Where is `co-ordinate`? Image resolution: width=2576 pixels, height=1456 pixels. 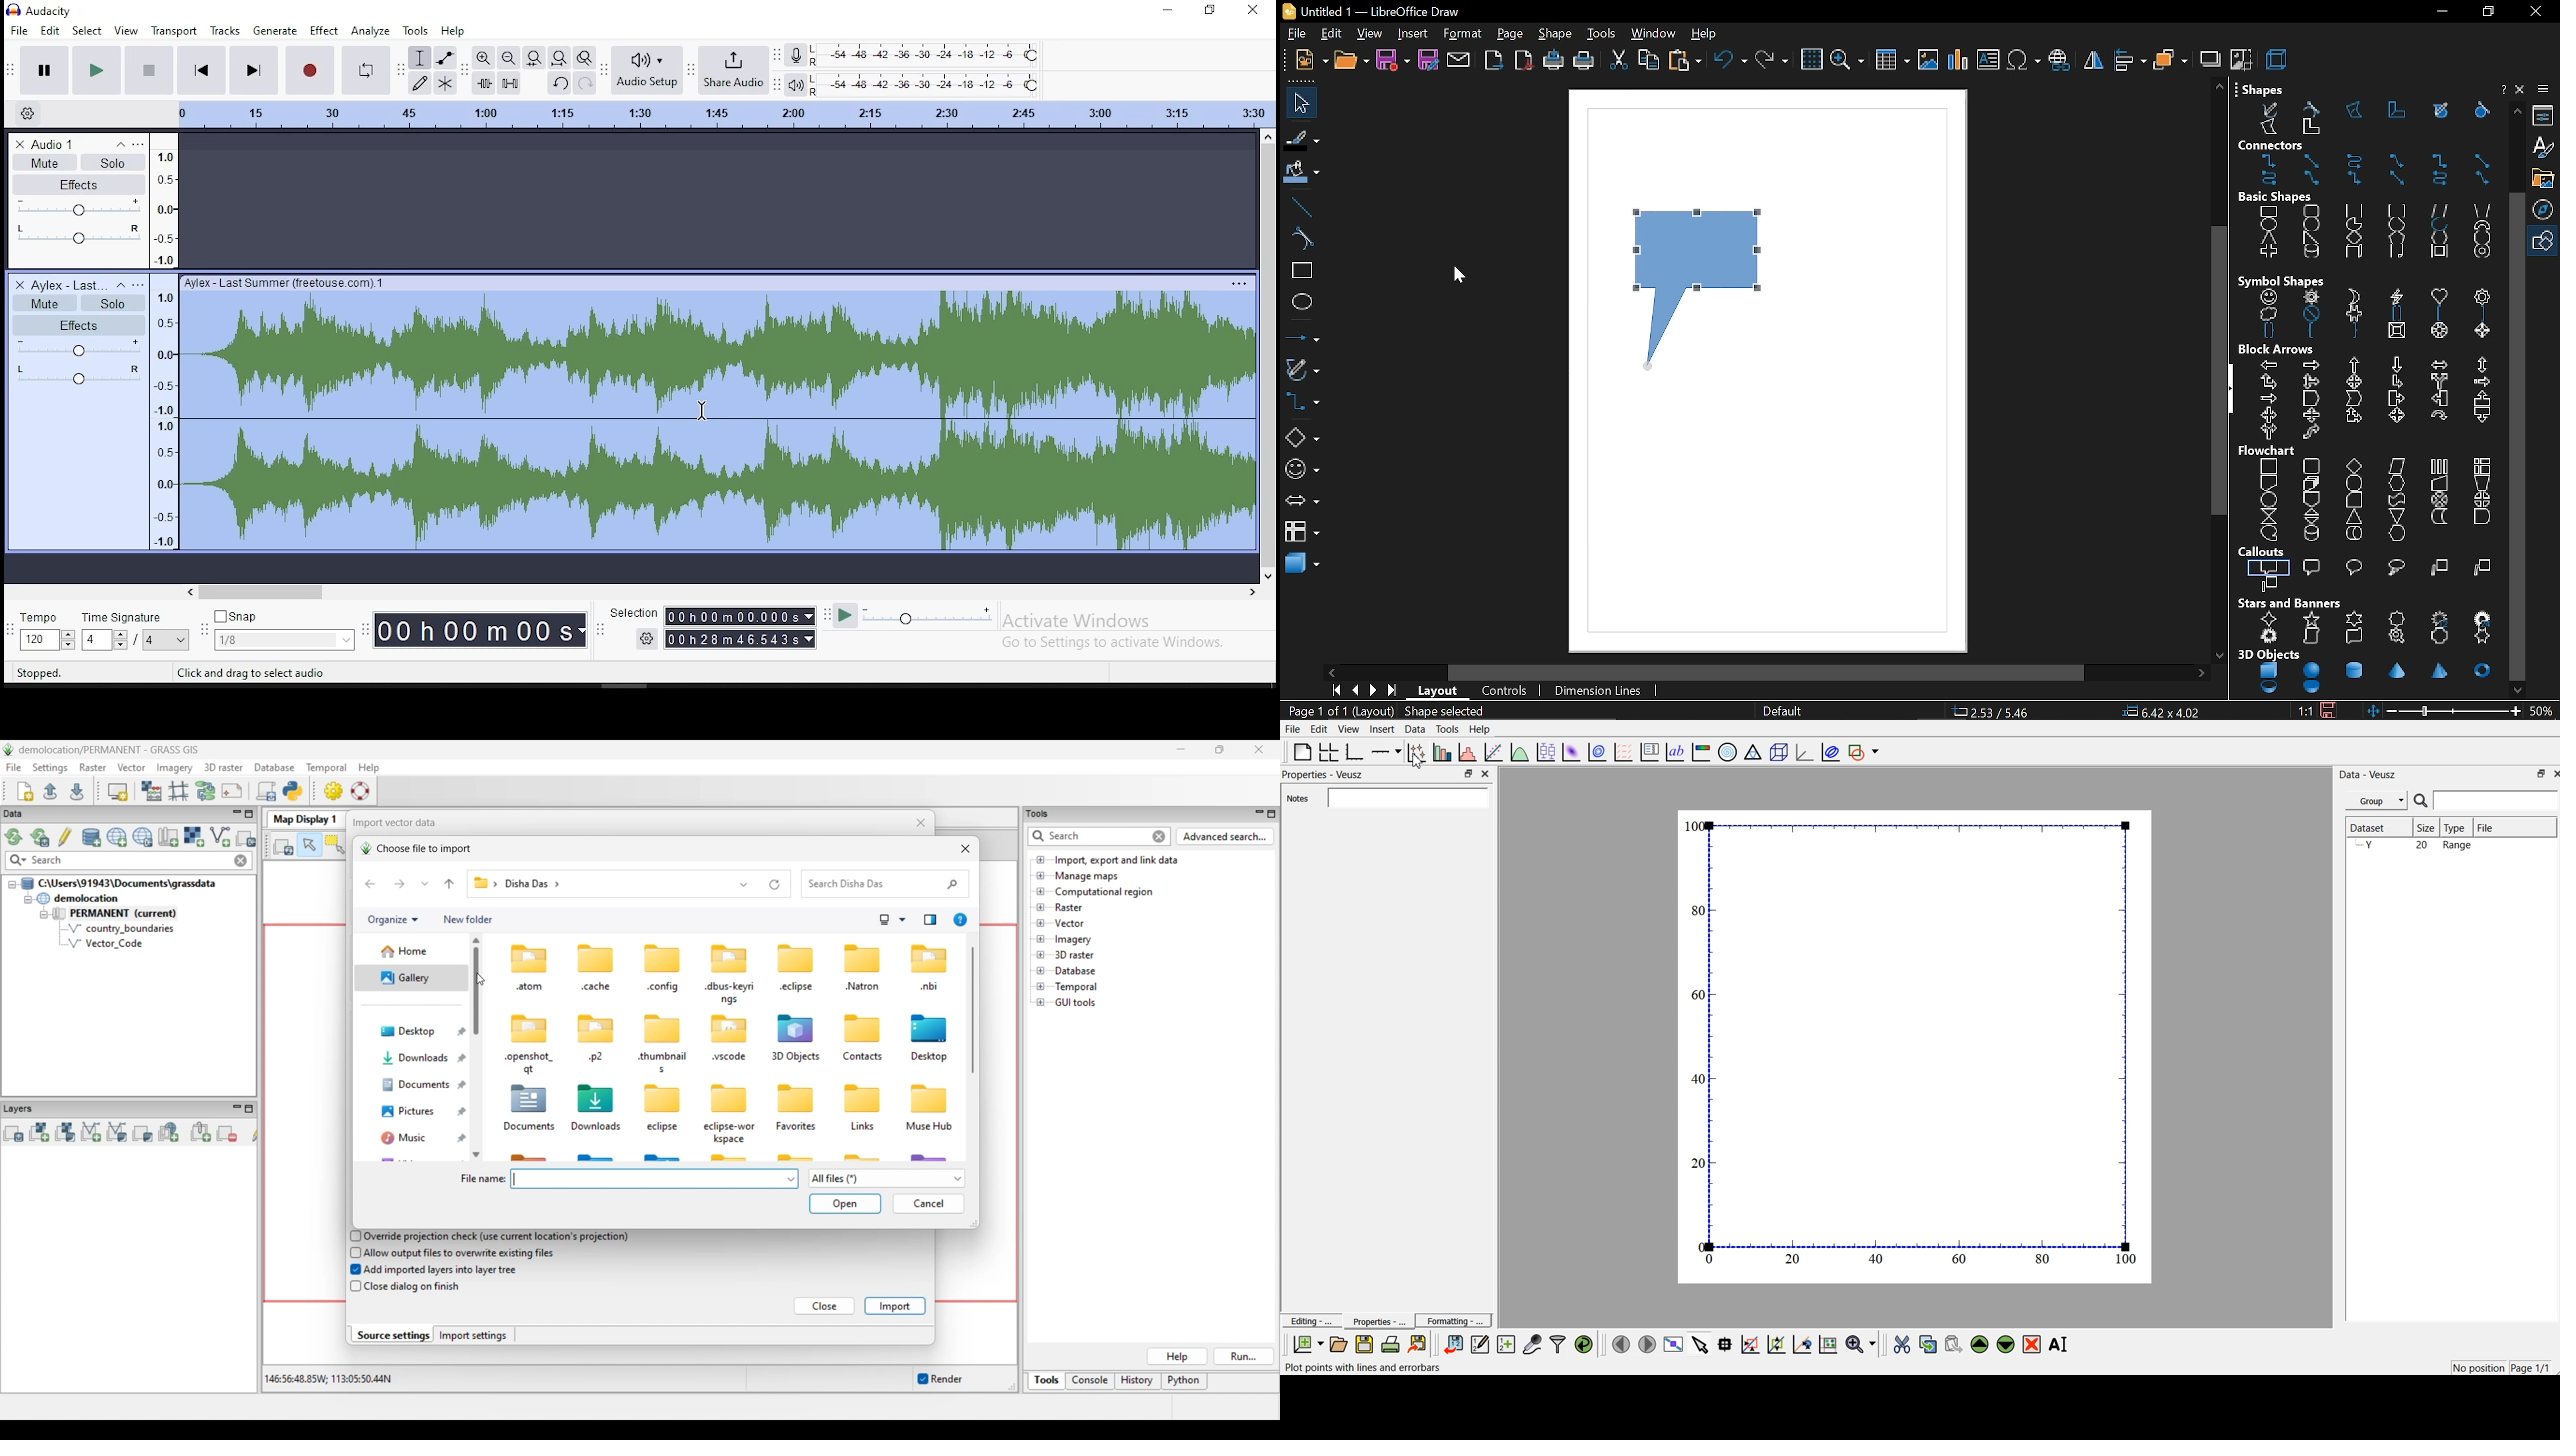 co-ordinate is located at coordinates (1998, 712).